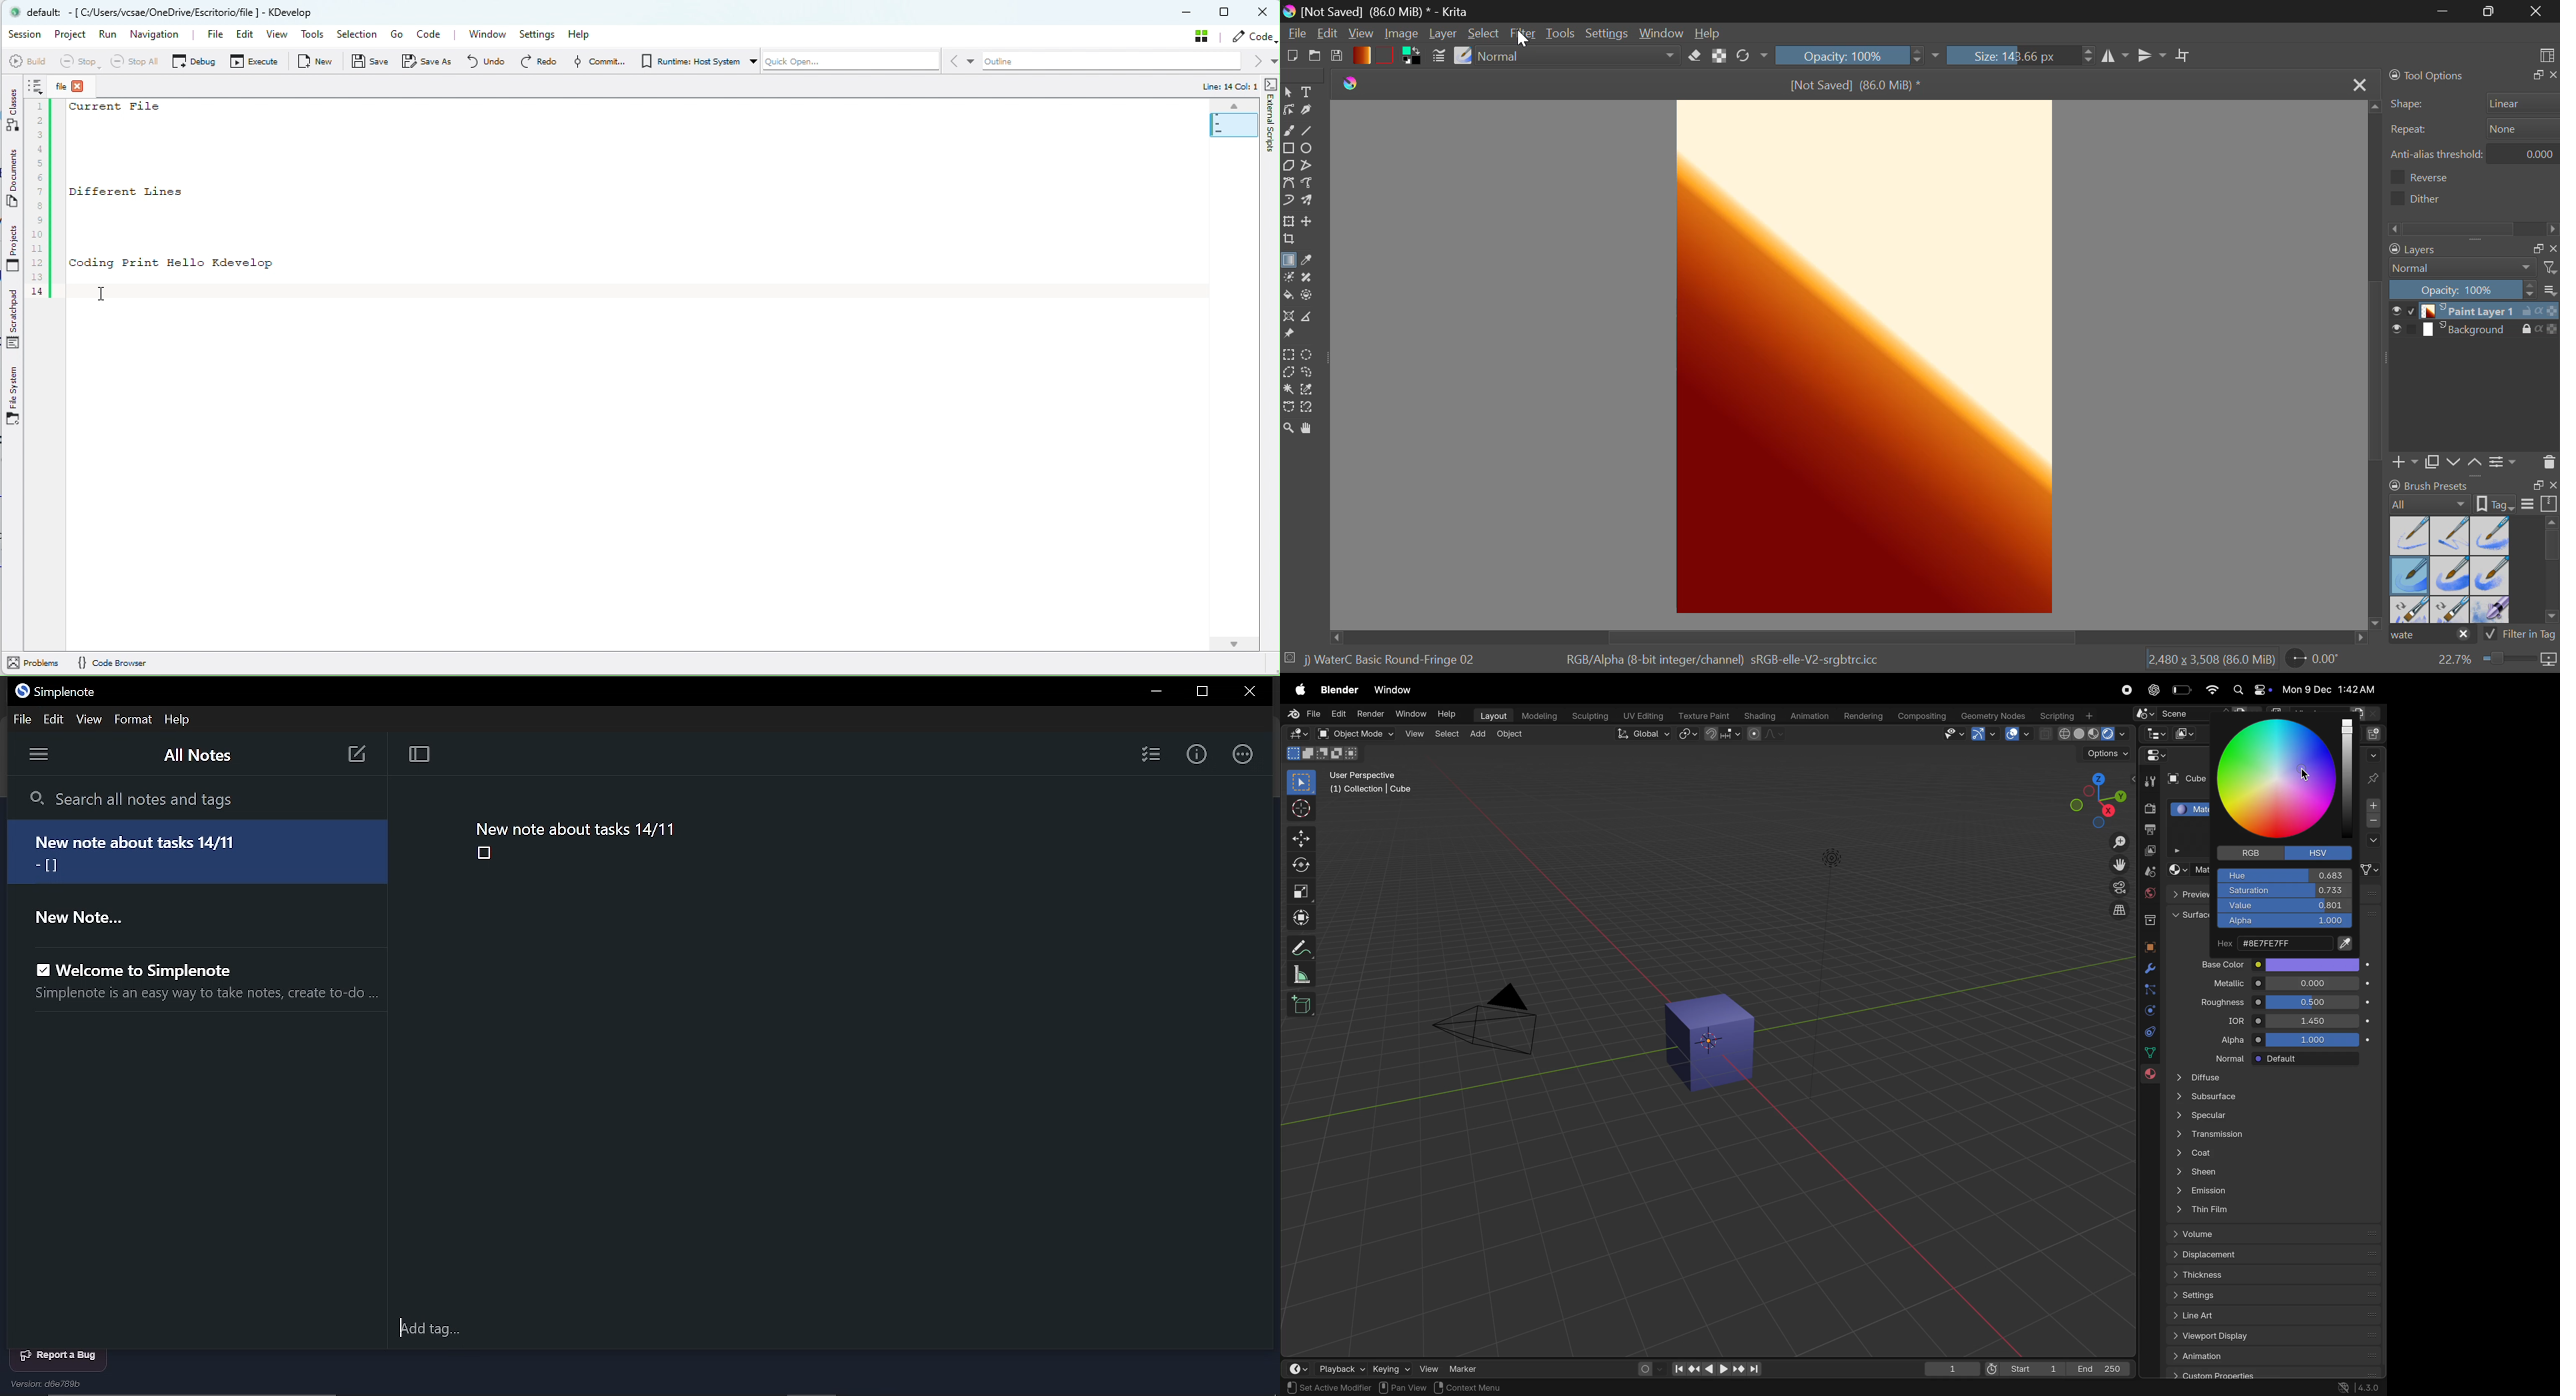  I want to click on Settings, so click(1607, 33).